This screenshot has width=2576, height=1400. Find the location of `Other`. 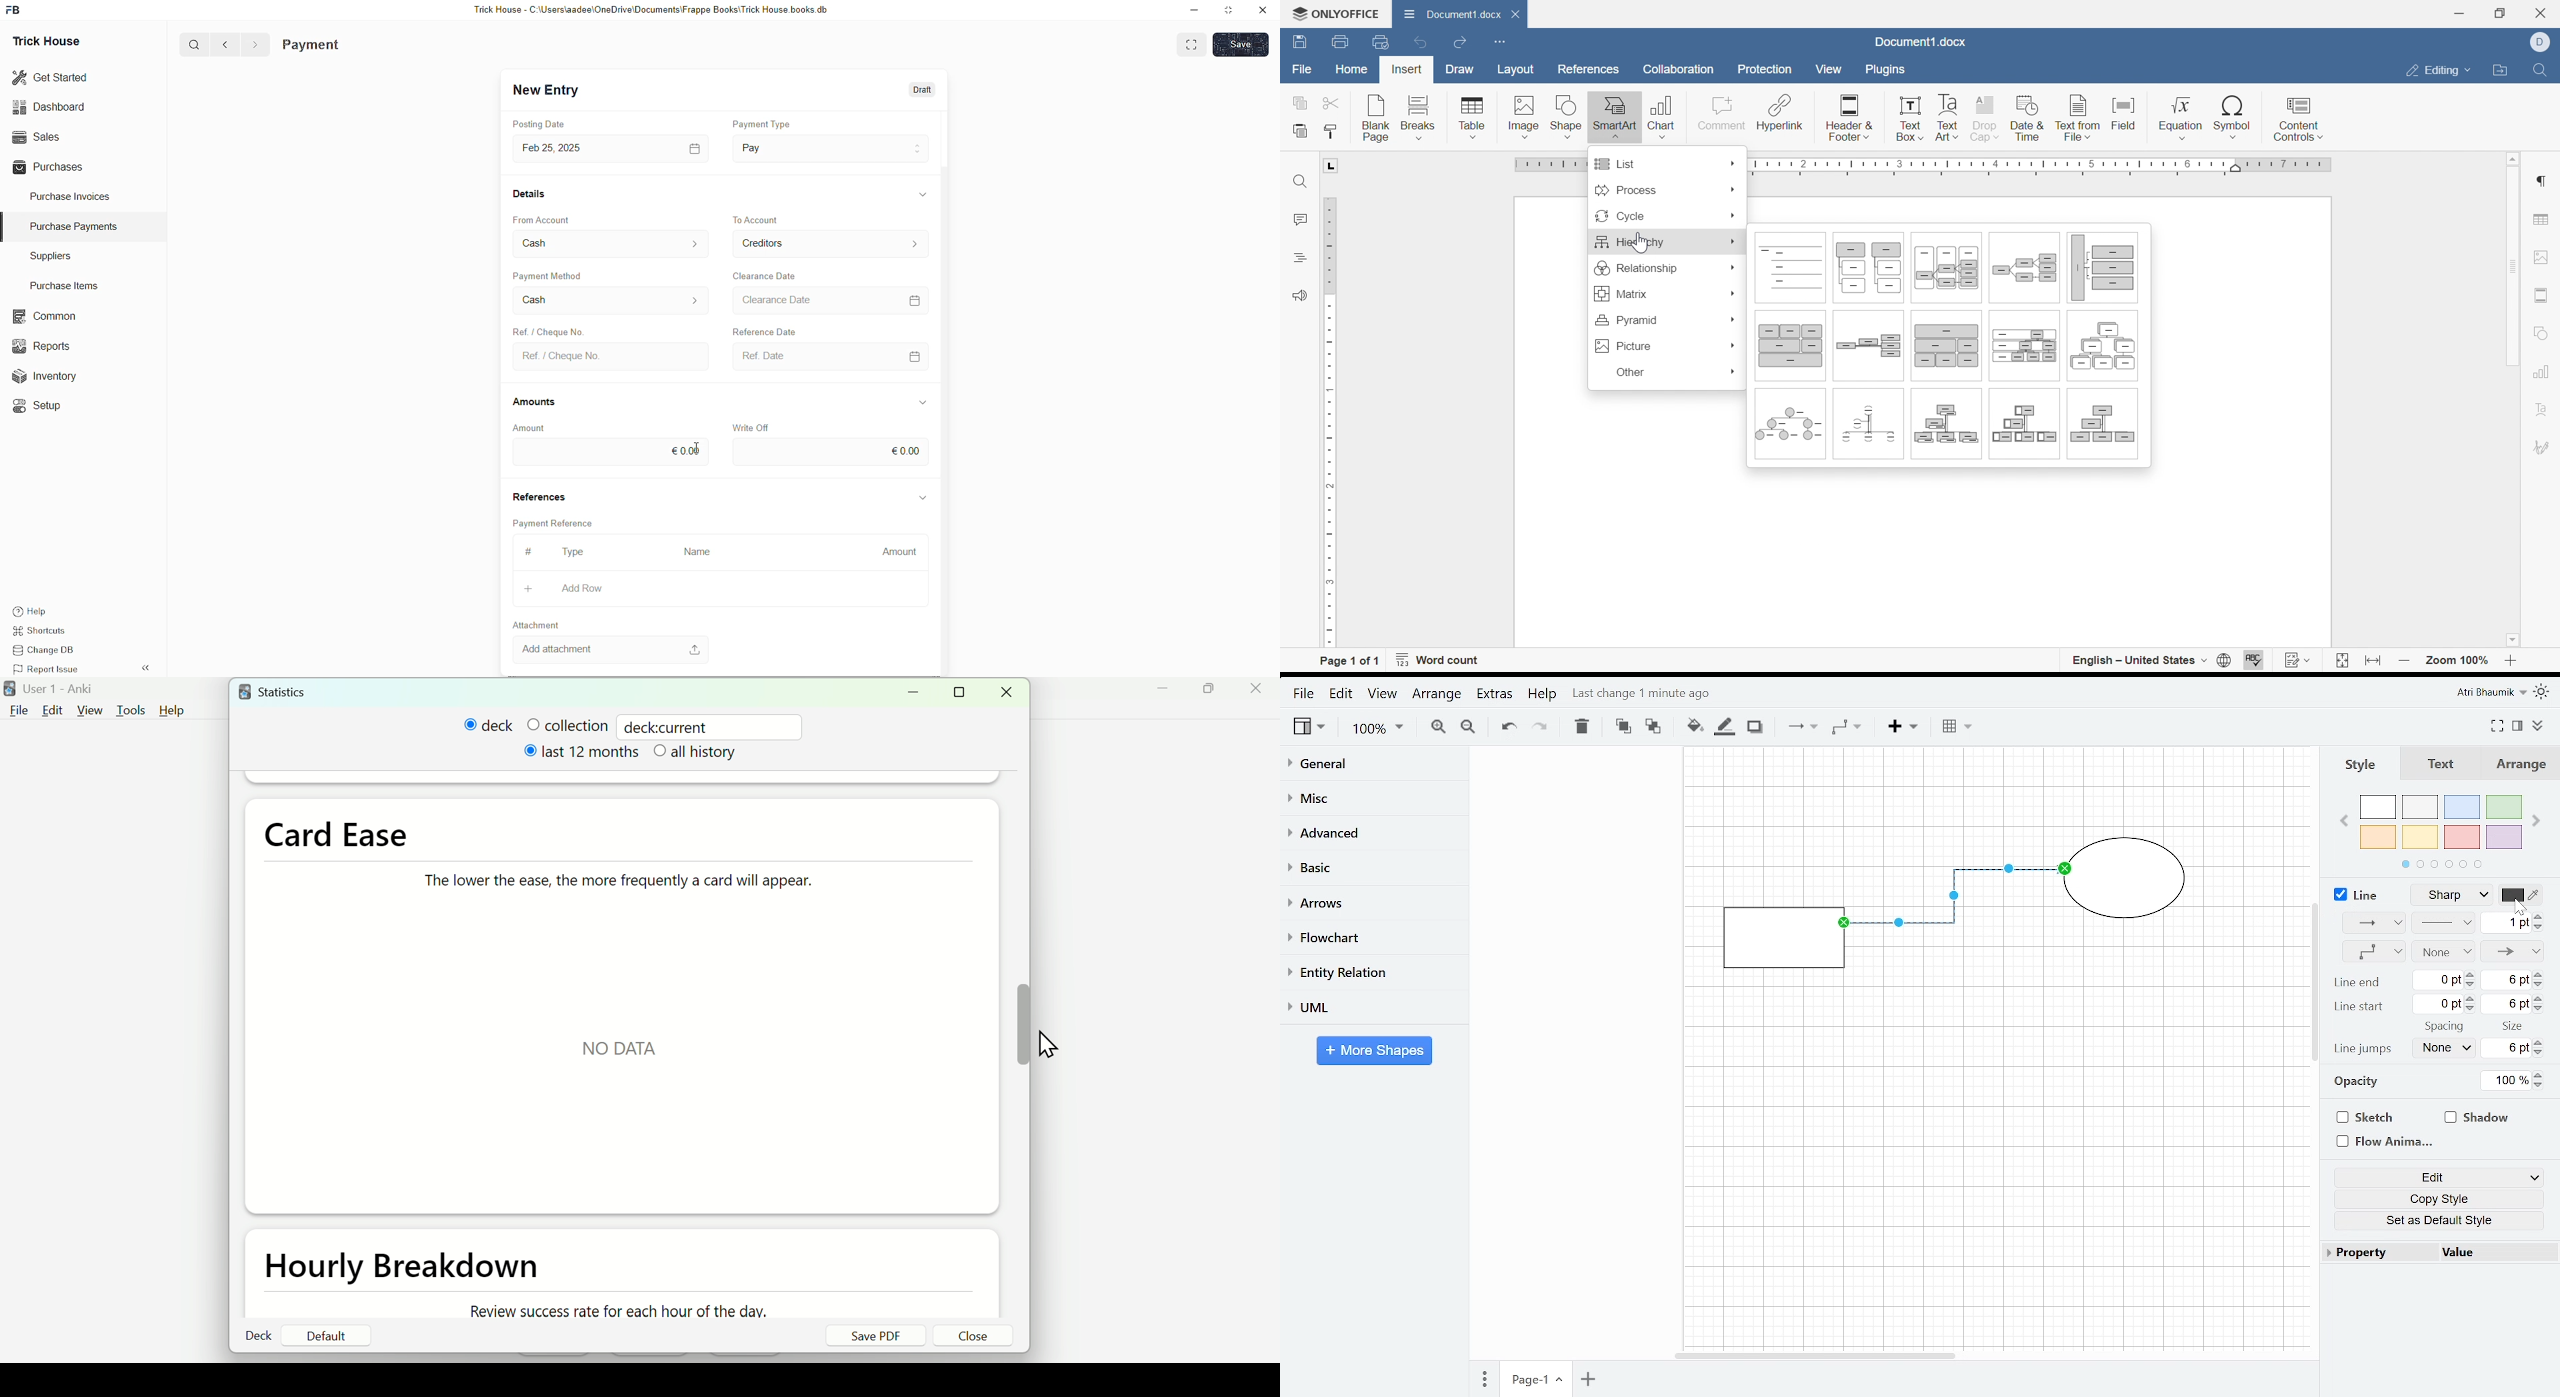

Other is located at coordinates (1630, 373).